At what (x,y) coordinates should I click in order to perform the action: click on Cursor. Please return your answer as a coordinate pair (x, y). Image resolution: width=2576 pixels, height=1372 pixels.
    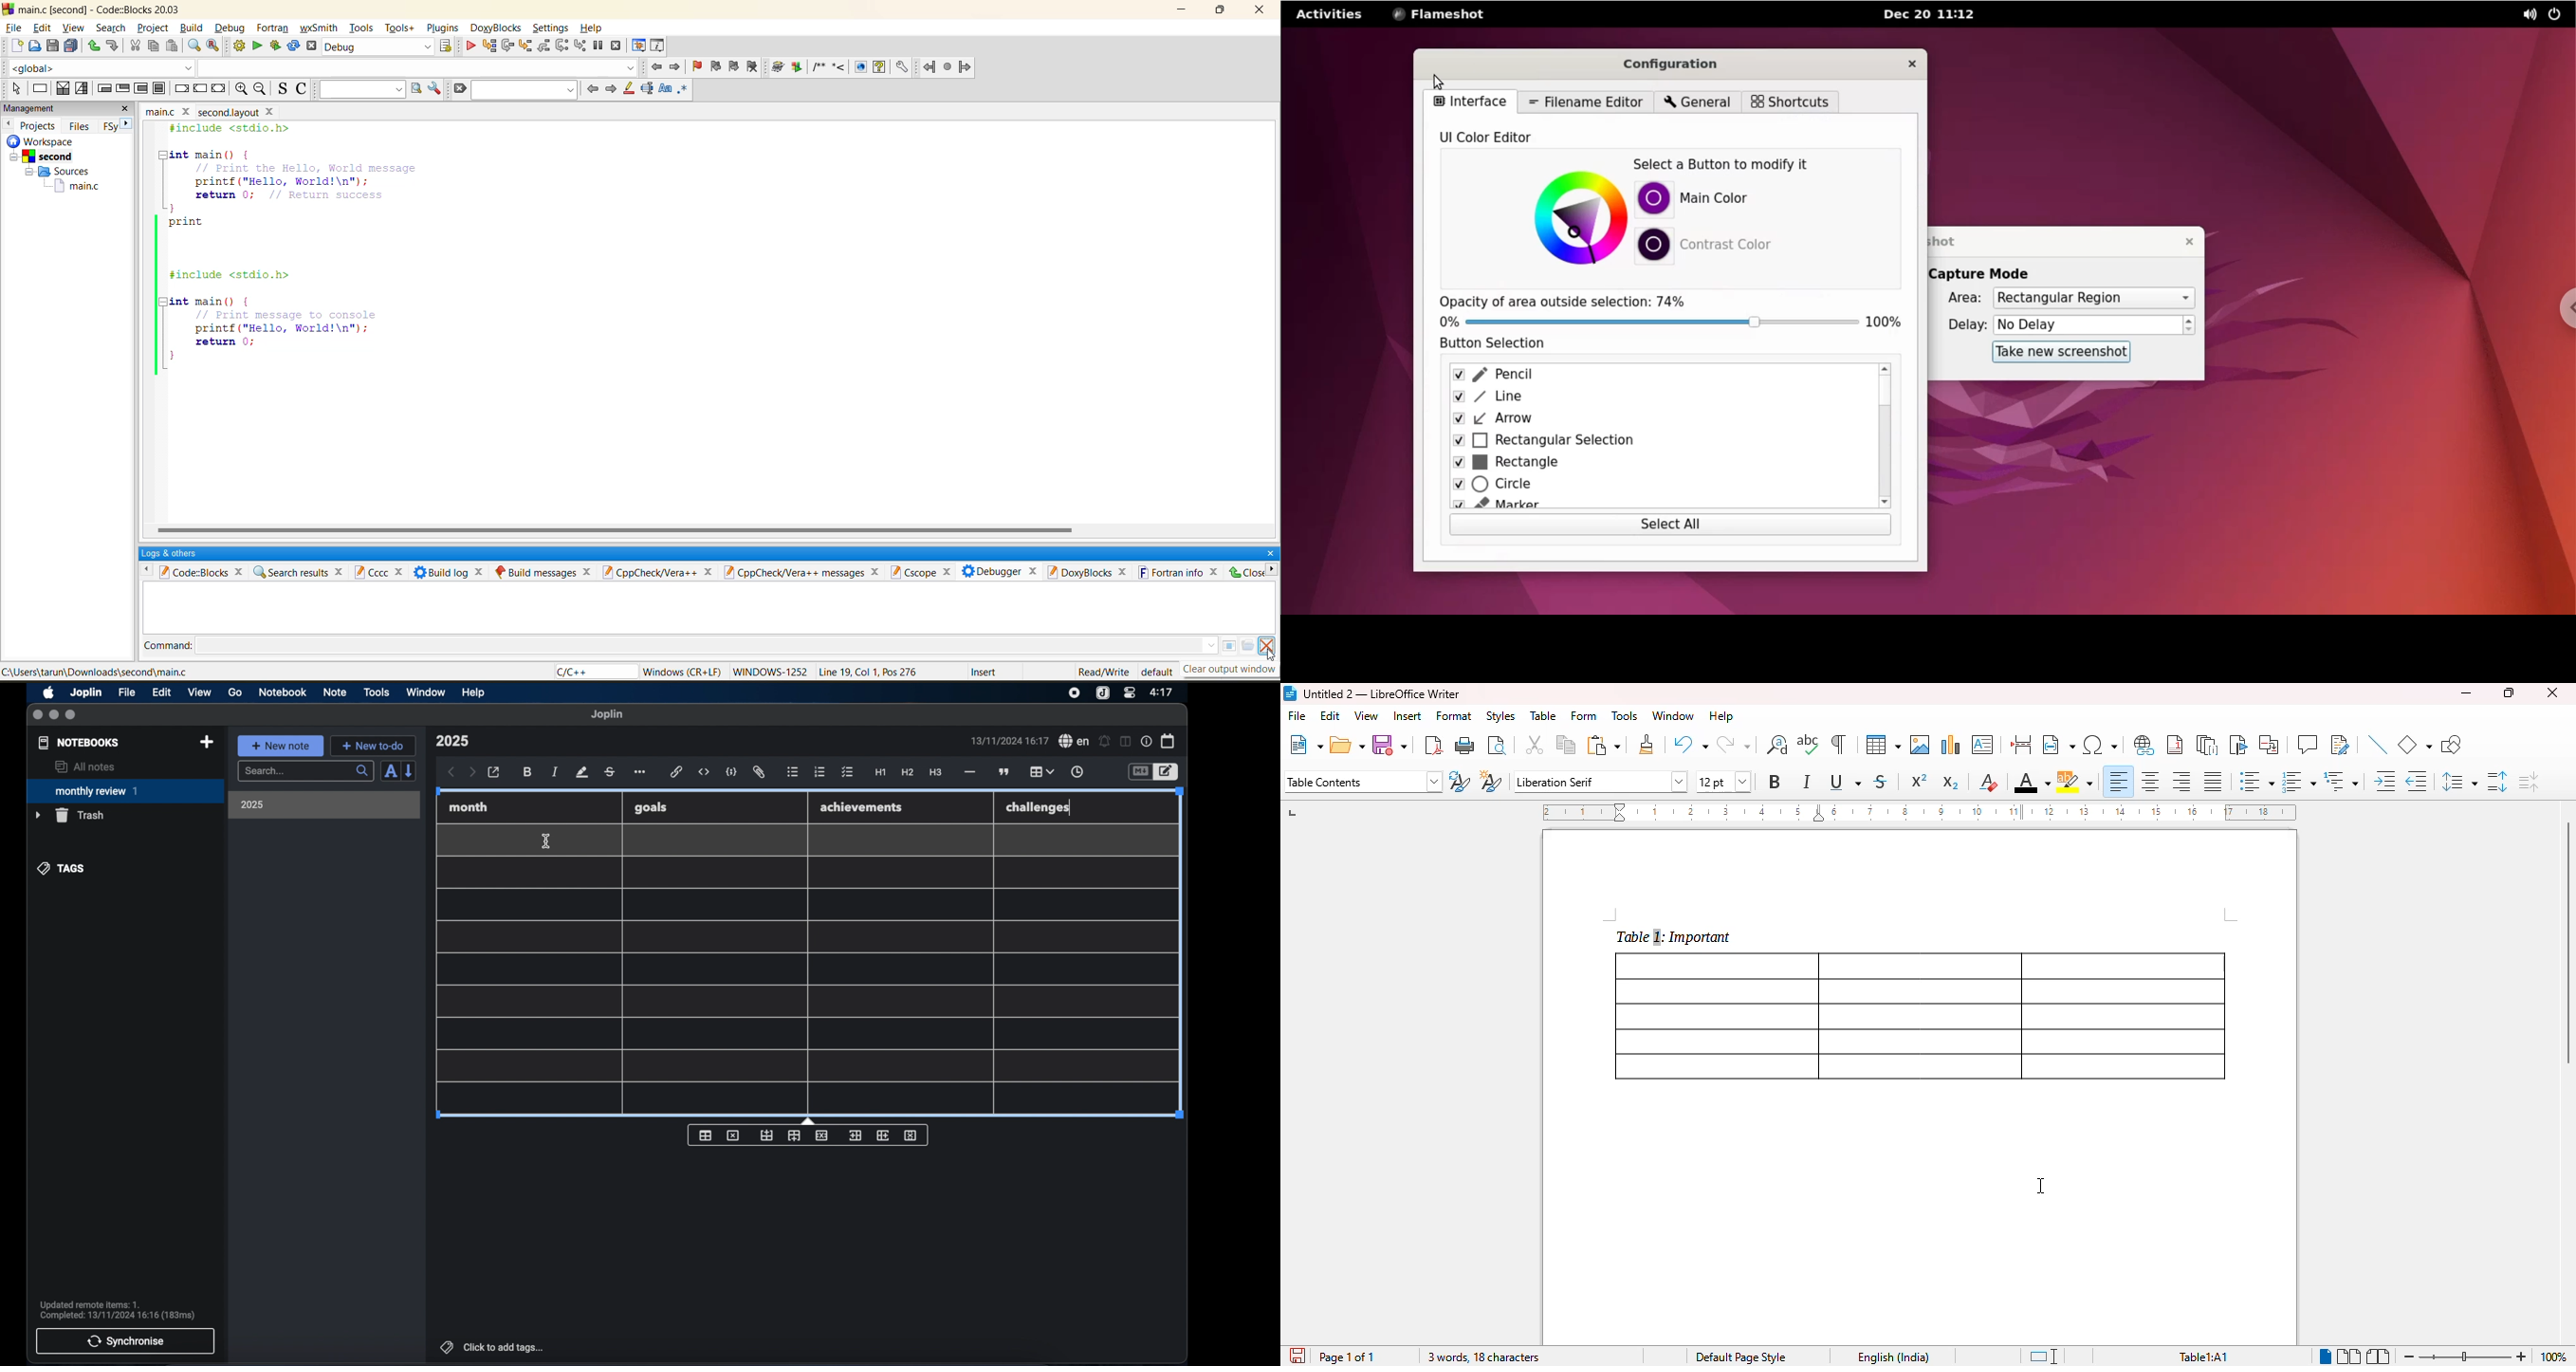
    Looking at the image, I should click on (1269, 658).